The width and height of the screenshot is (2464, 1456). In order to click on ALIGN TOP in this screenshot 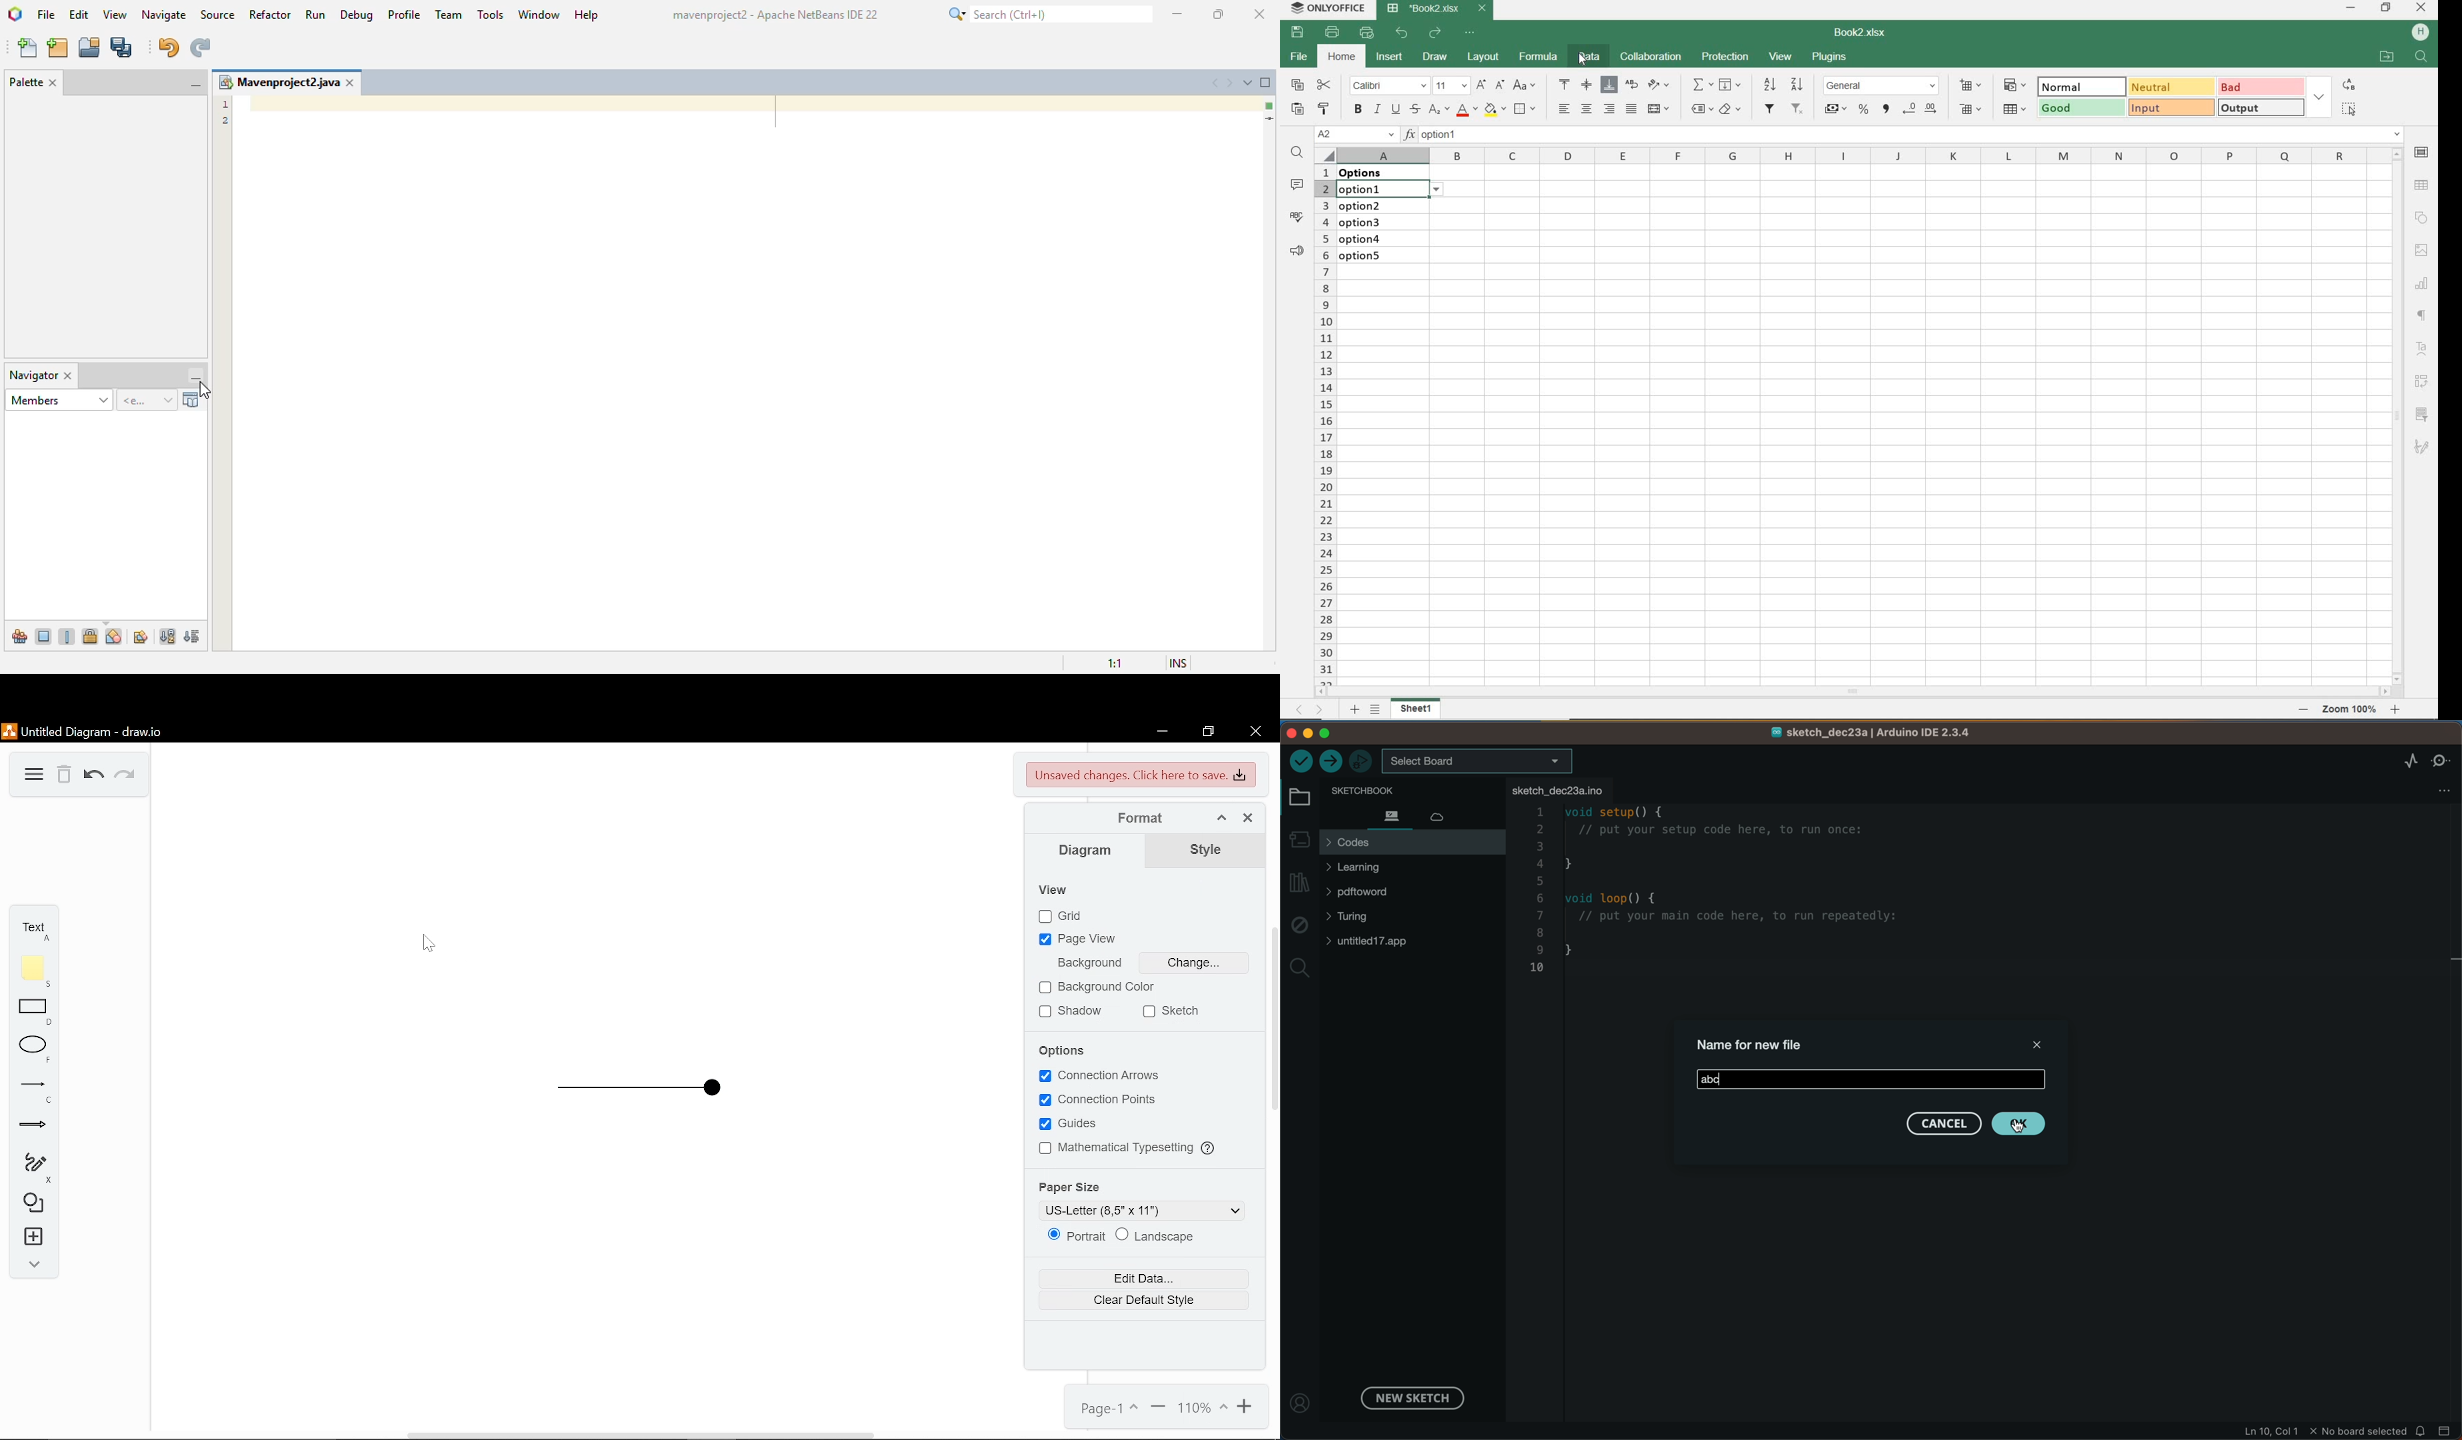, I will do `click(1564, 84)`.